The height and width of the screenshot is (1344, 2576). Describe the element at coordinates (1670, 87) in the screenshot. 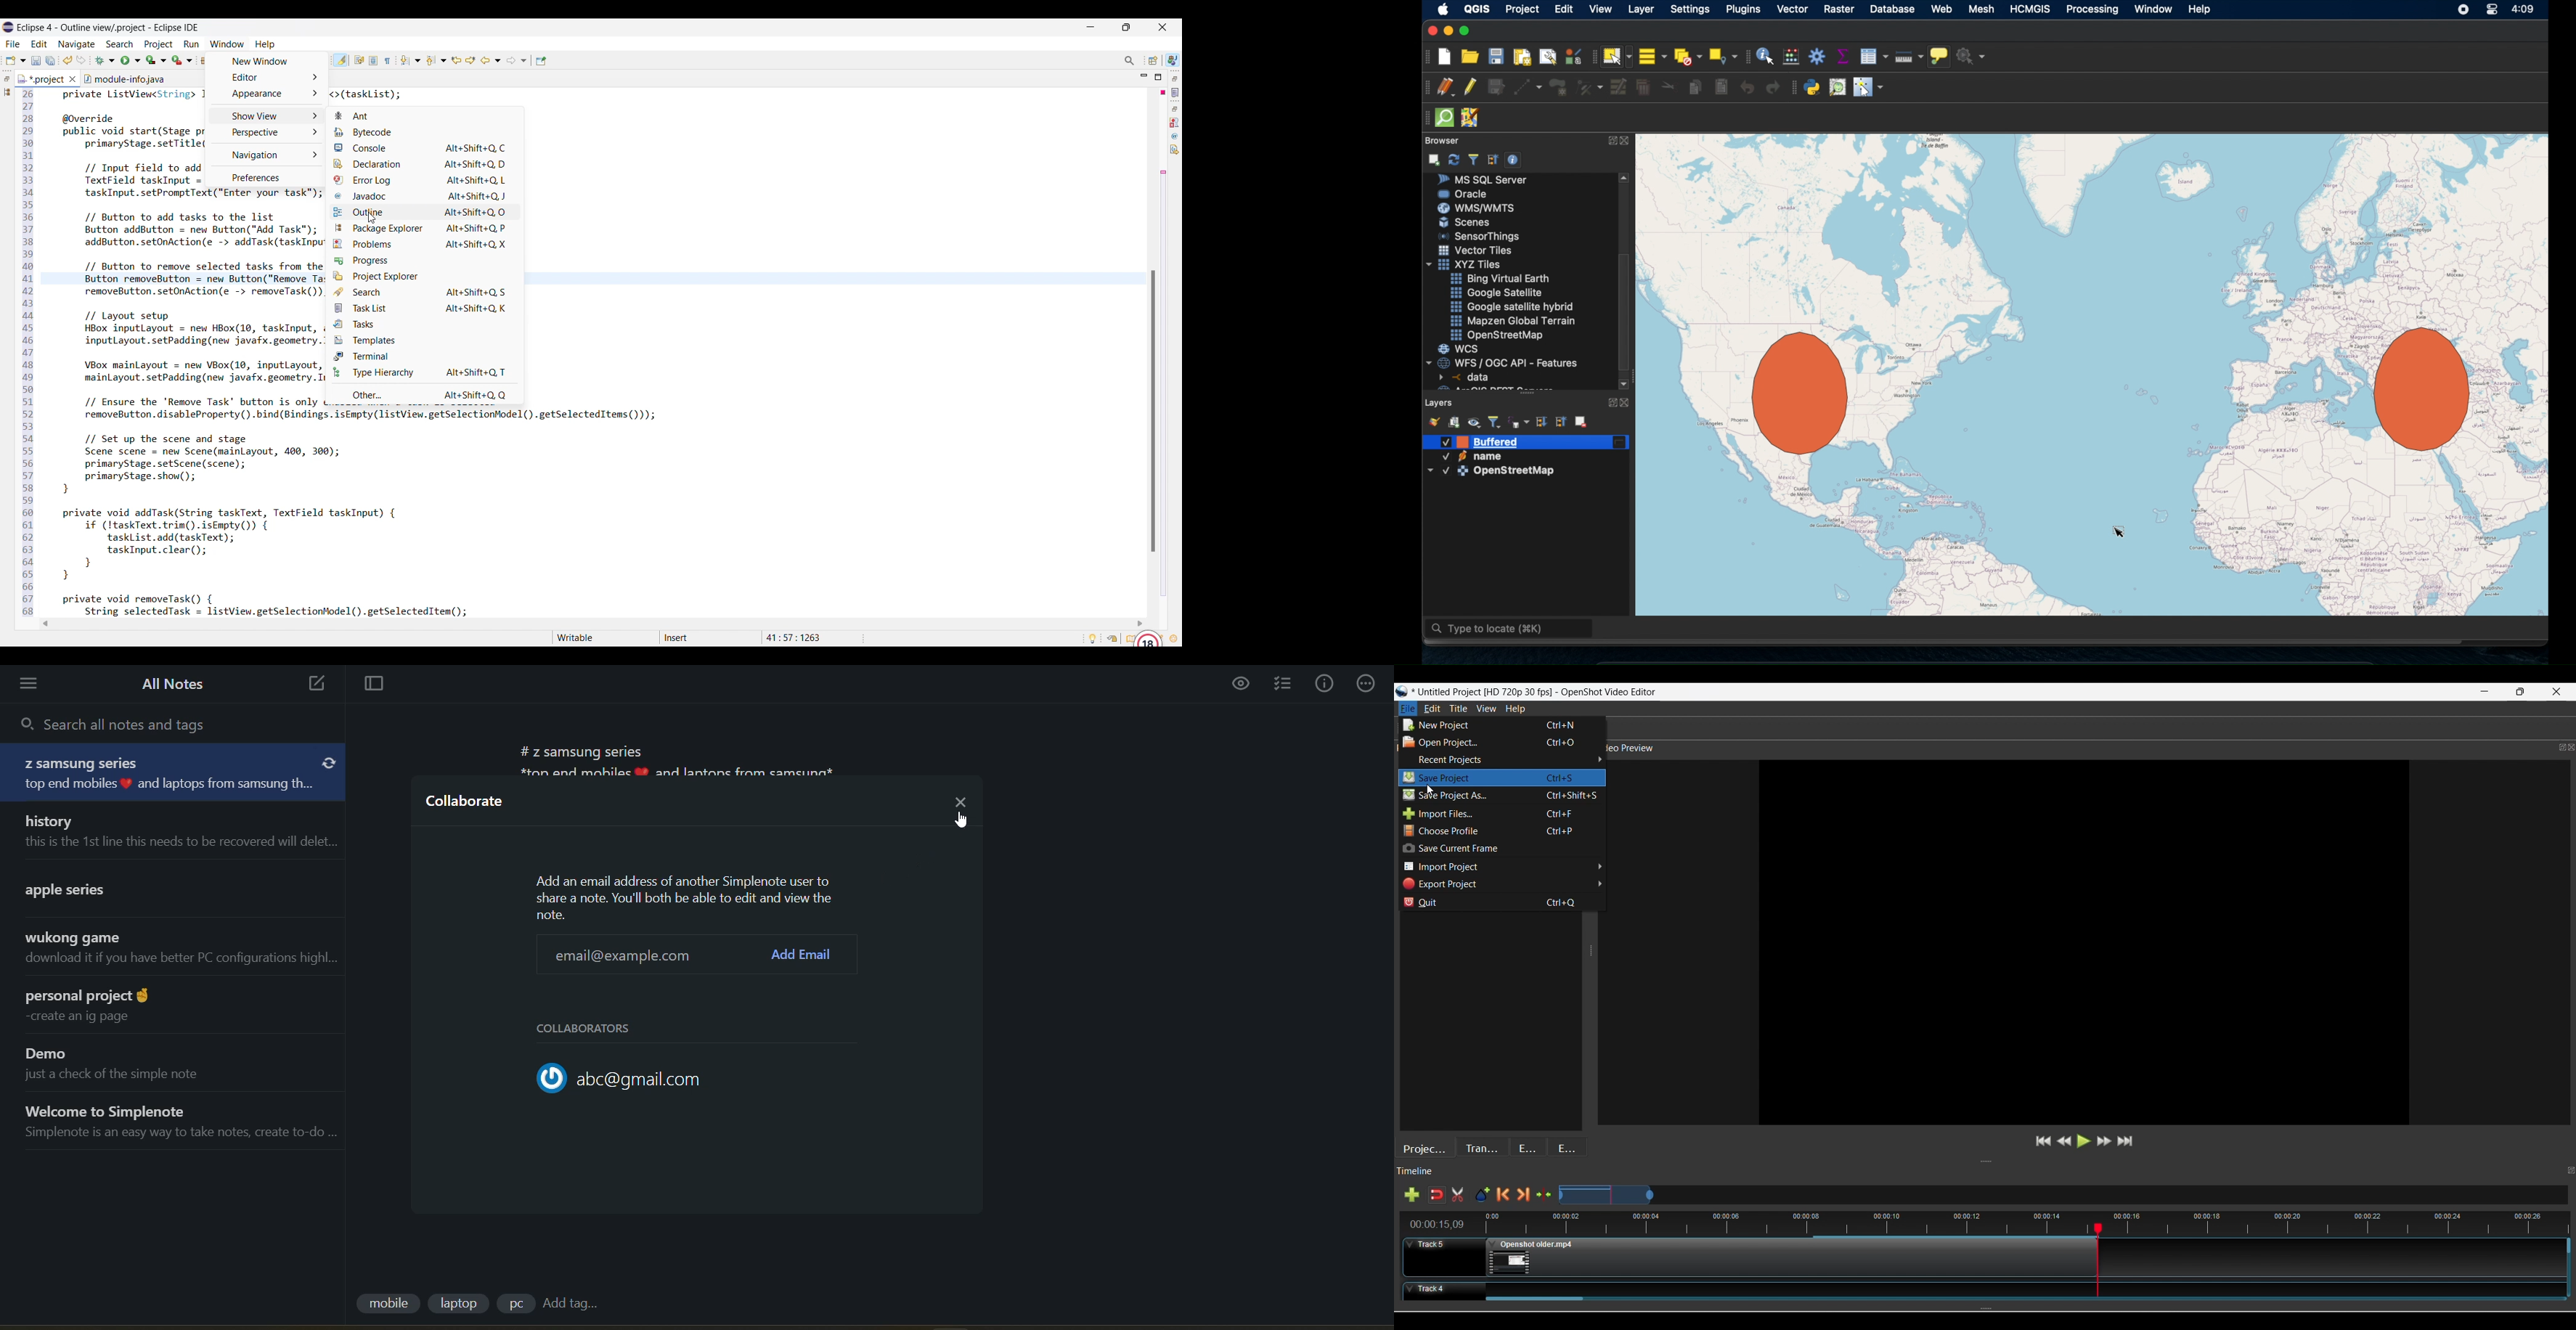

I see `cut features` at that location.